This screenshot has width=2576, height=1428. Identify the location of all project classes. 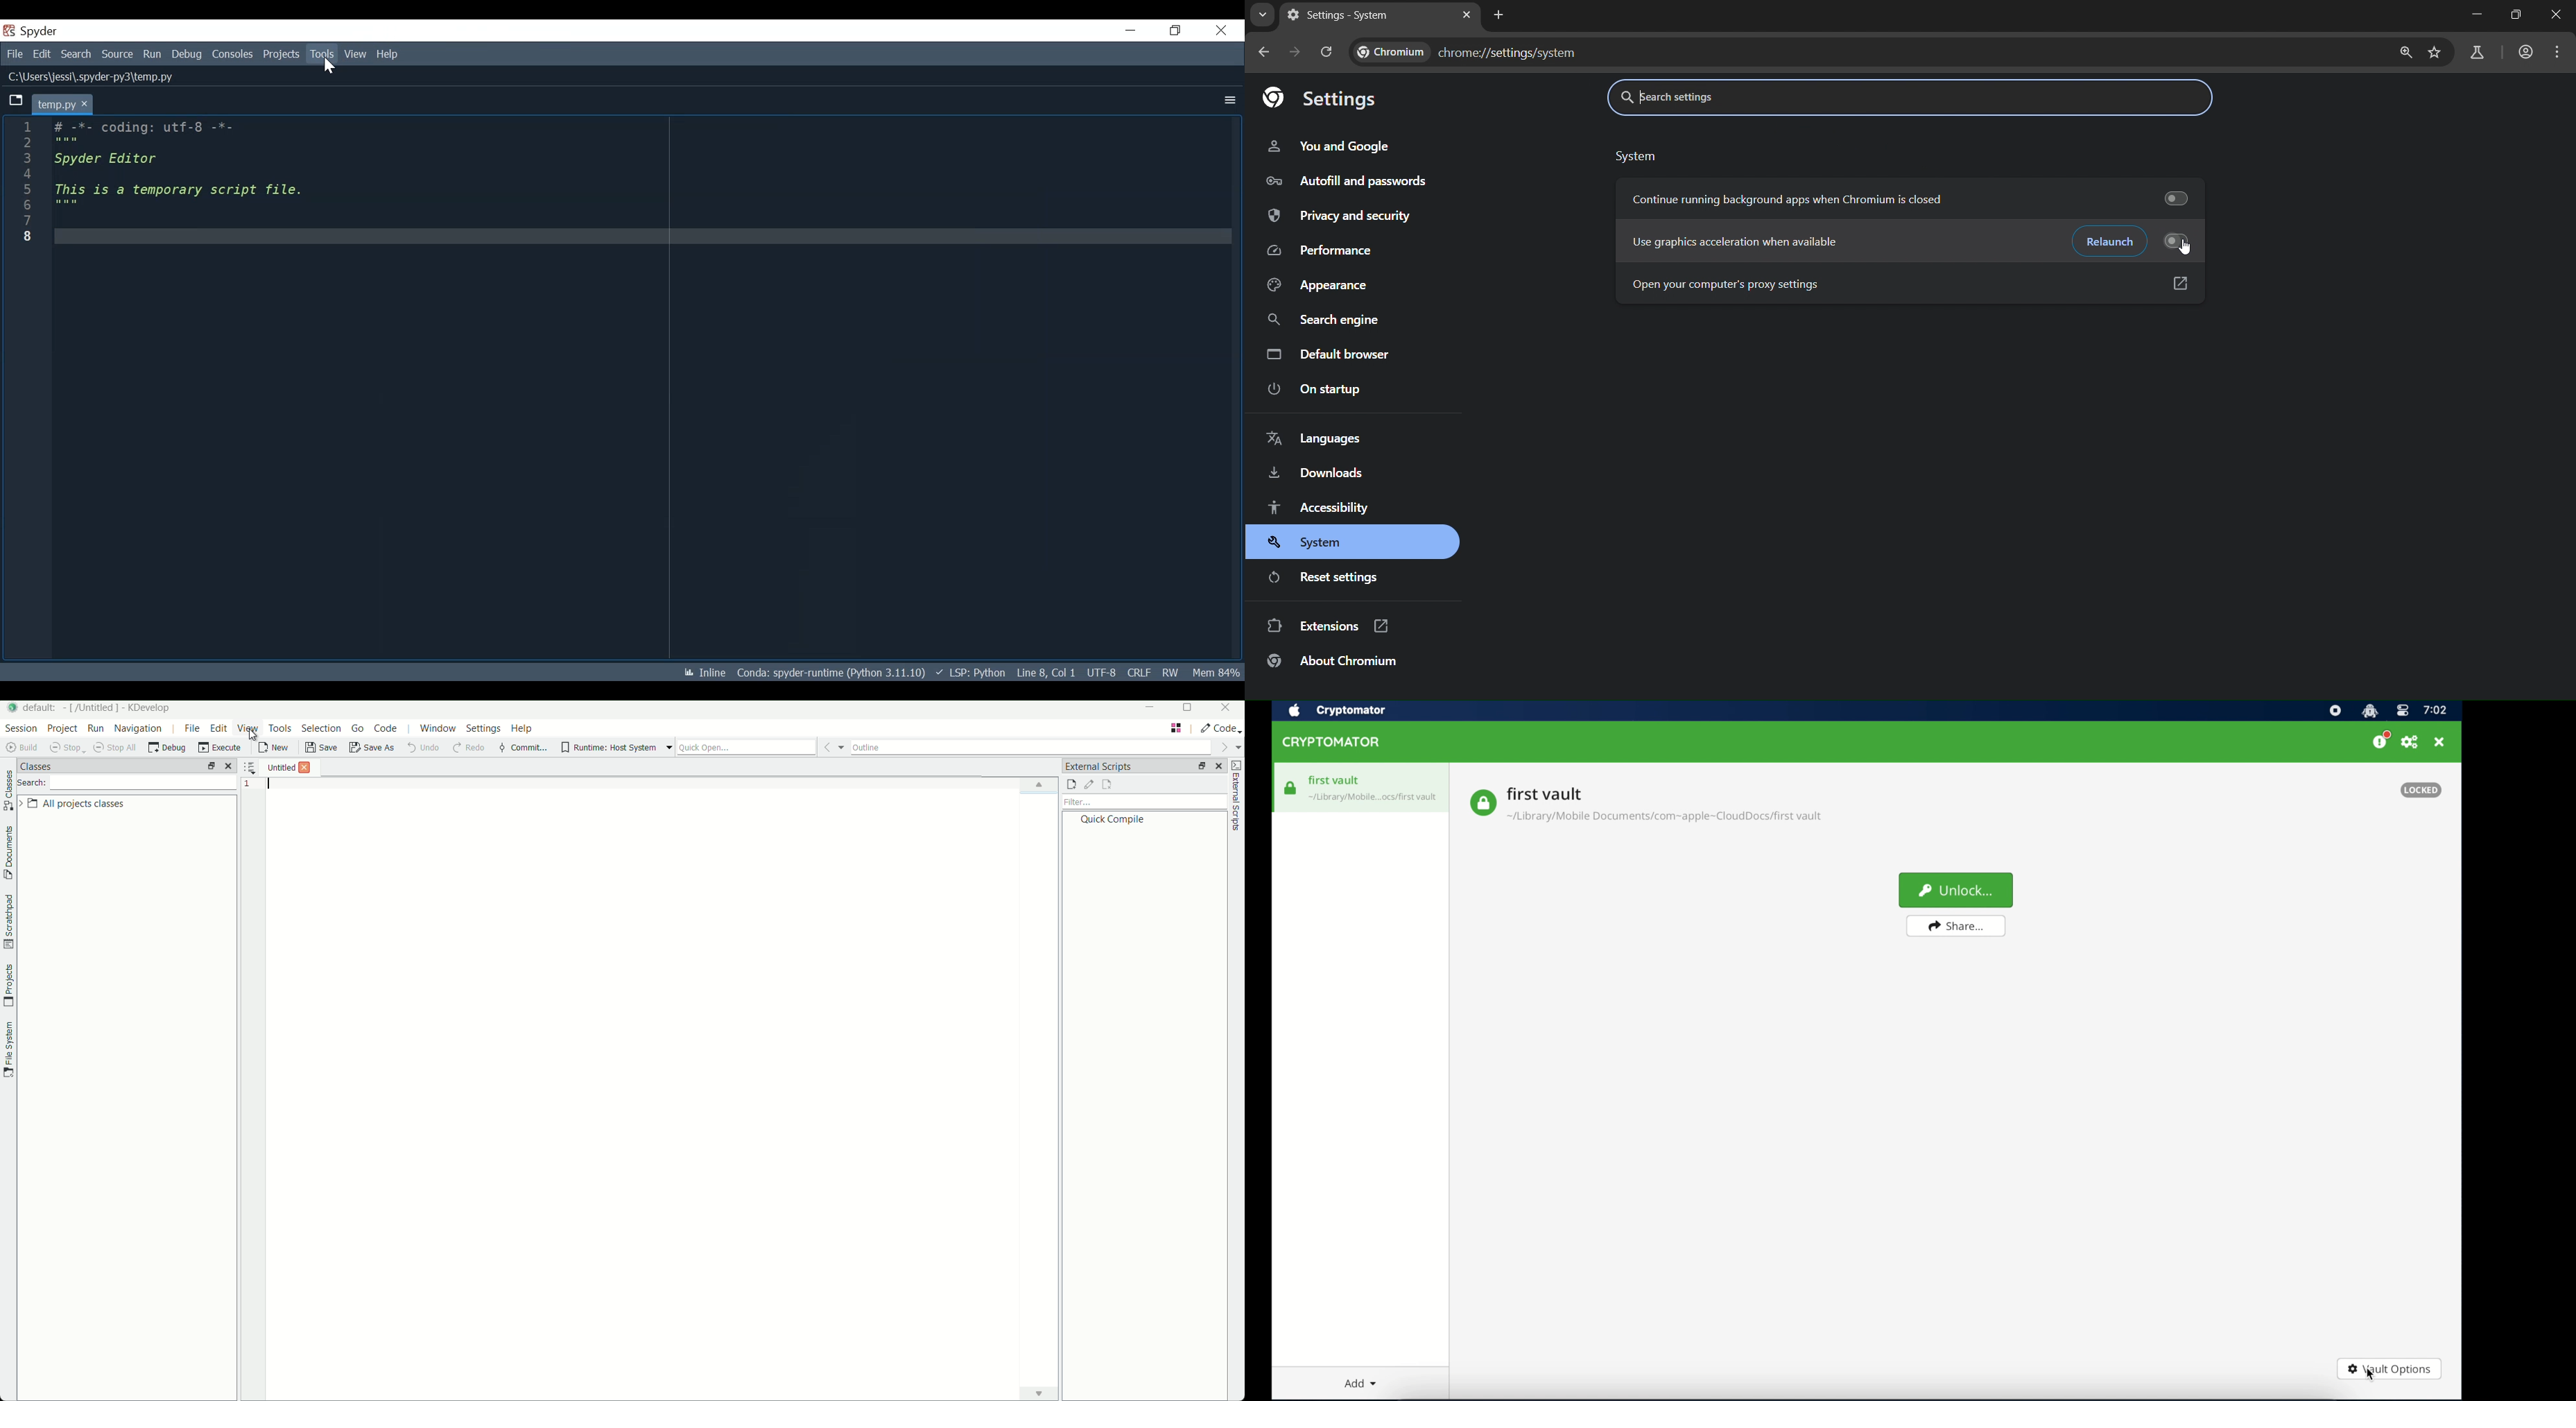
(75, 803).